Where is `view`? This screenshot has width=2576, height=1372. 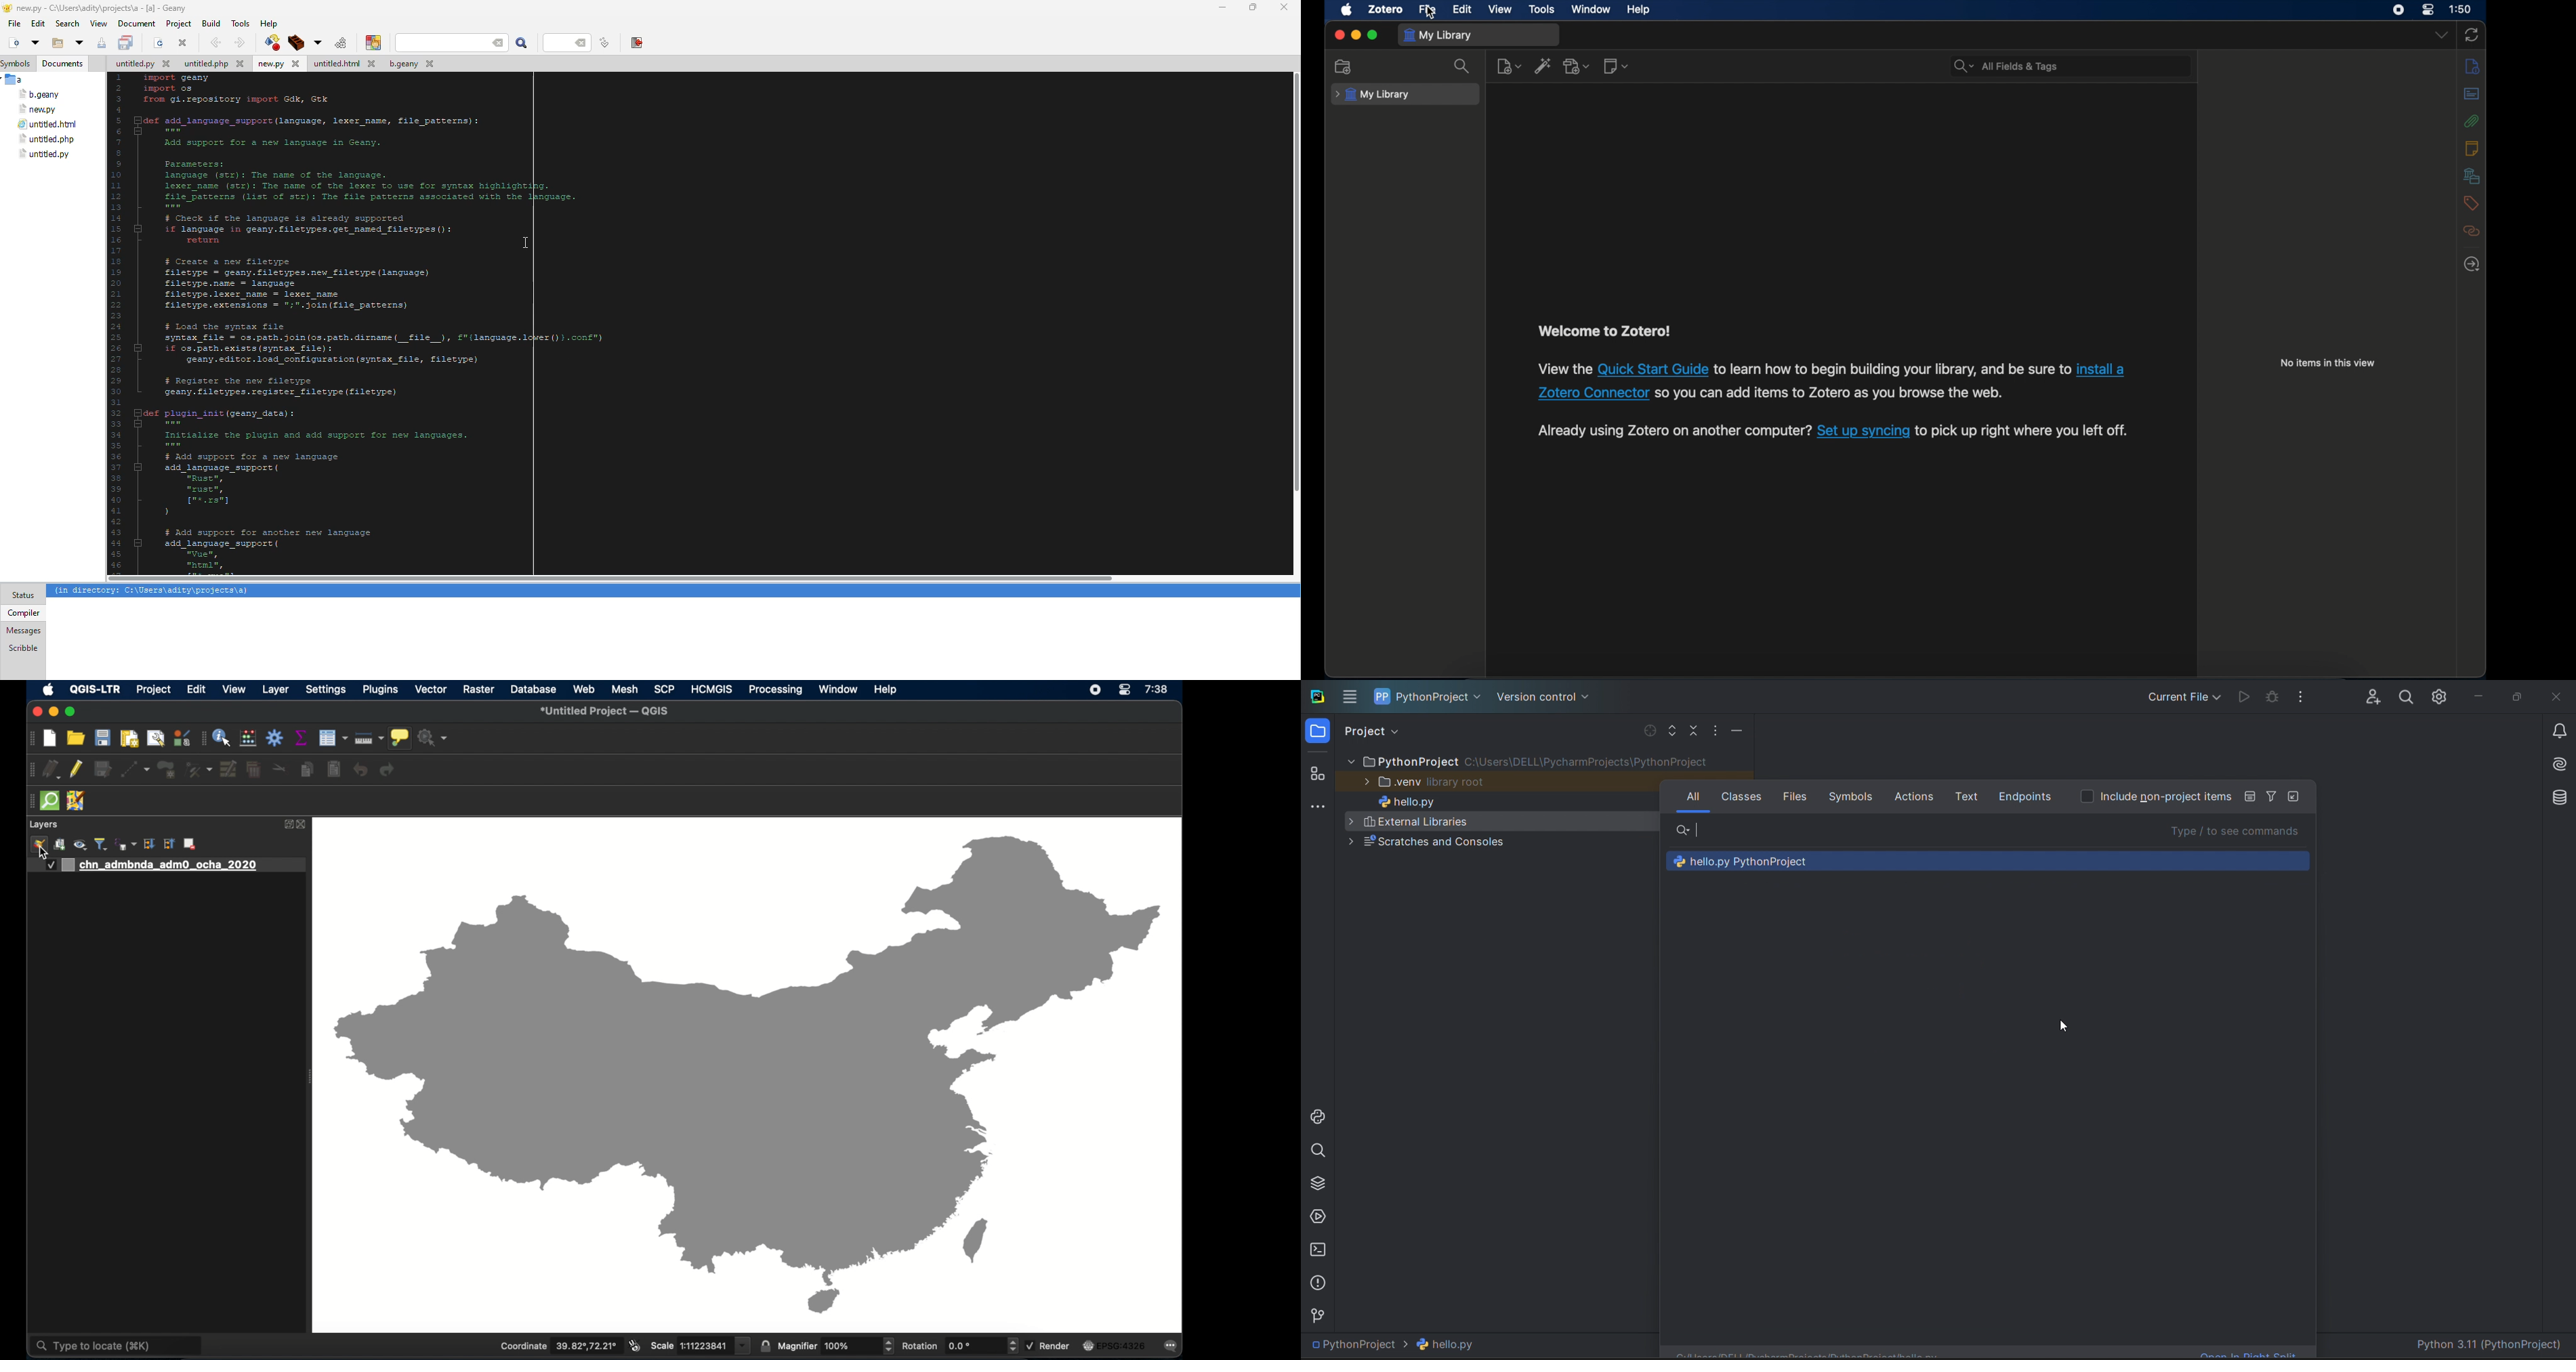 view is located at coordinates (1501, 9).